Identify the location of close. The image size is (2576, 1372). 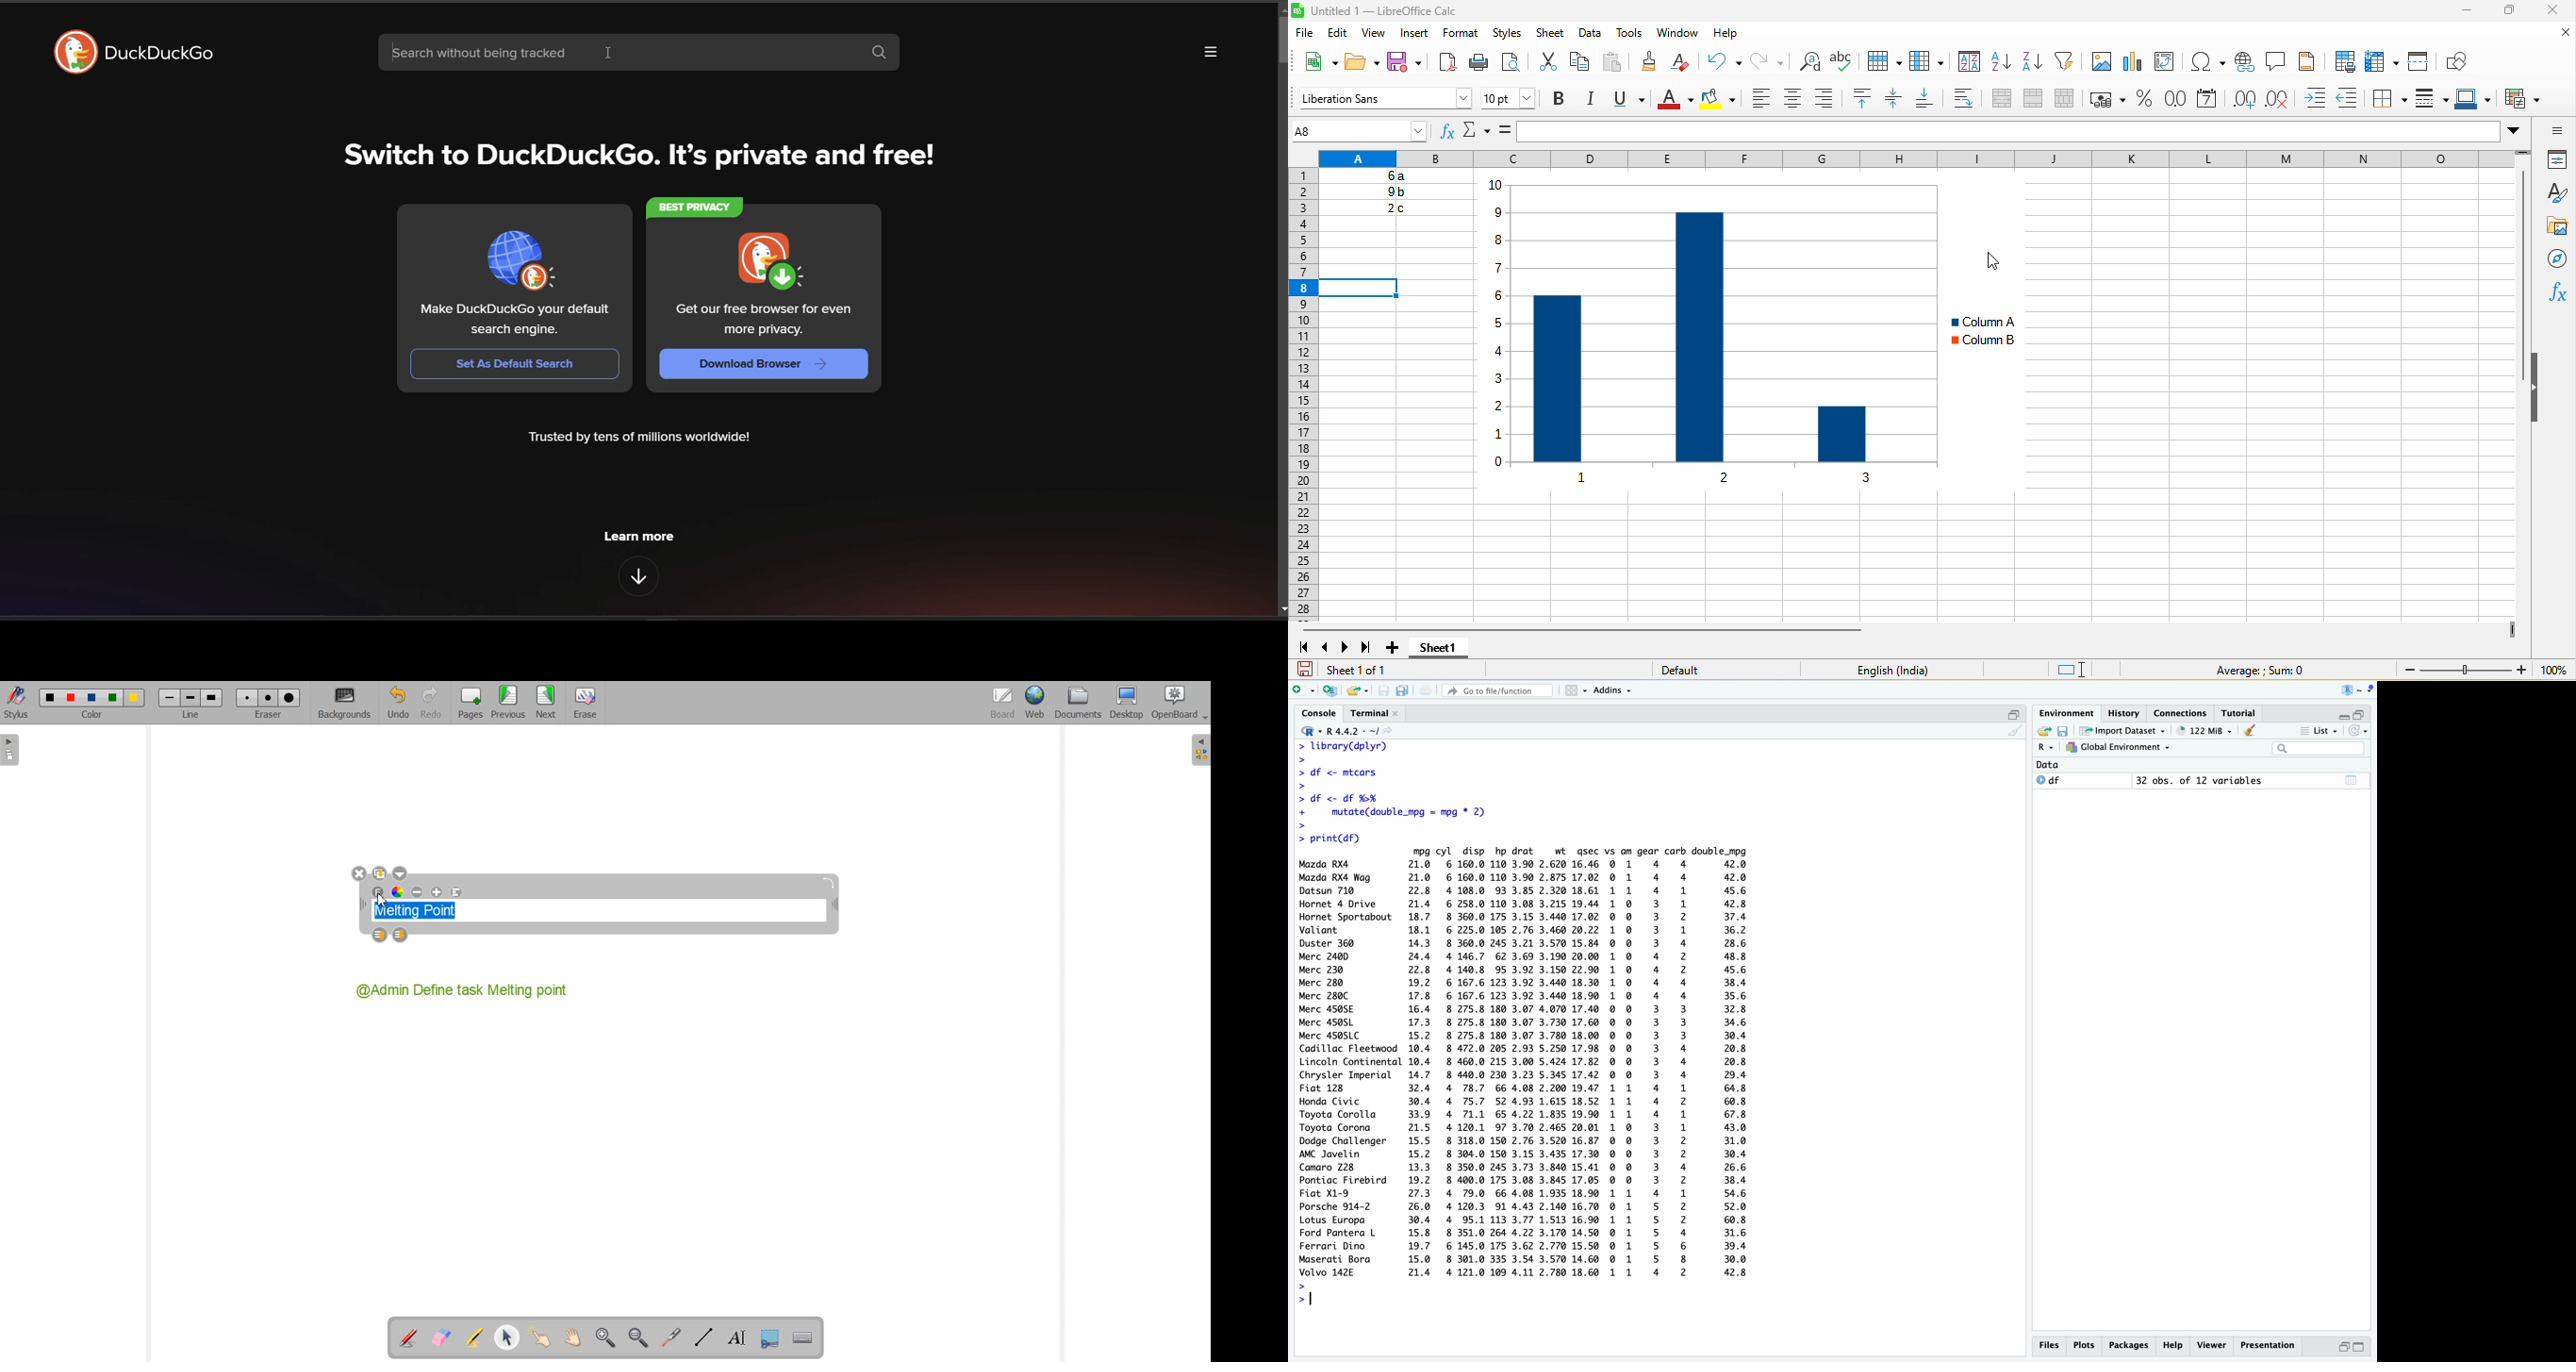
(1396, 713).